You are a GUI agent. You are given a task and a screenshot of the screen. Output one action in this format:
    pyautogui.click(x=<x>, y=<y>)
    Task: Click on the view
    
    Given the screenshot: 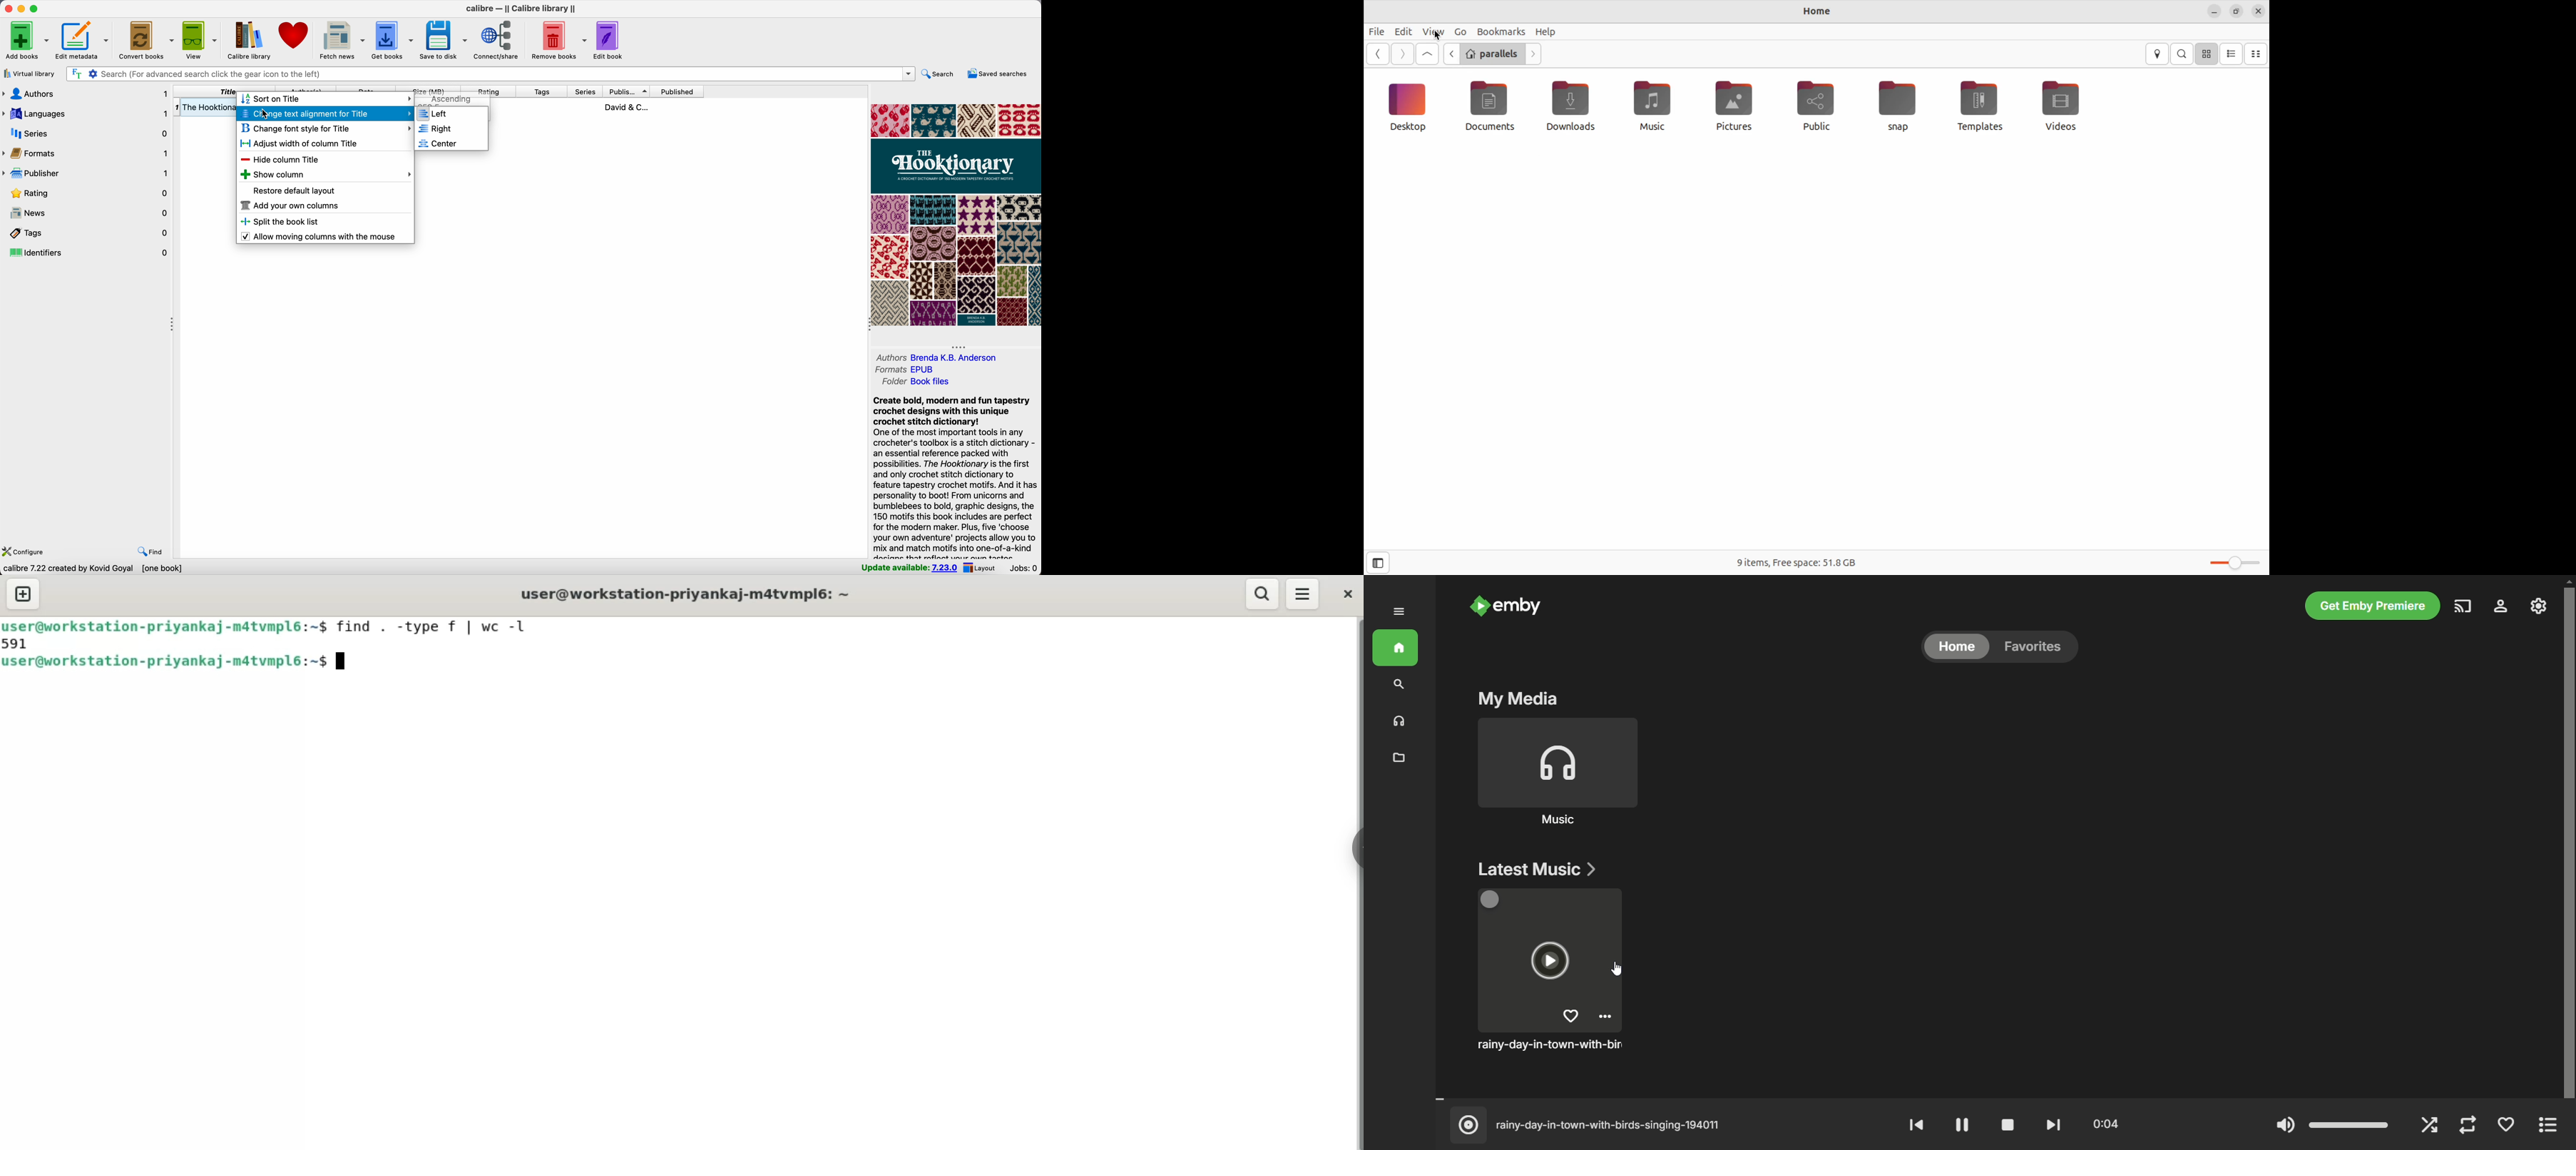 What is the action you would take?
    pyautogui.click(x=199, y=40)
    